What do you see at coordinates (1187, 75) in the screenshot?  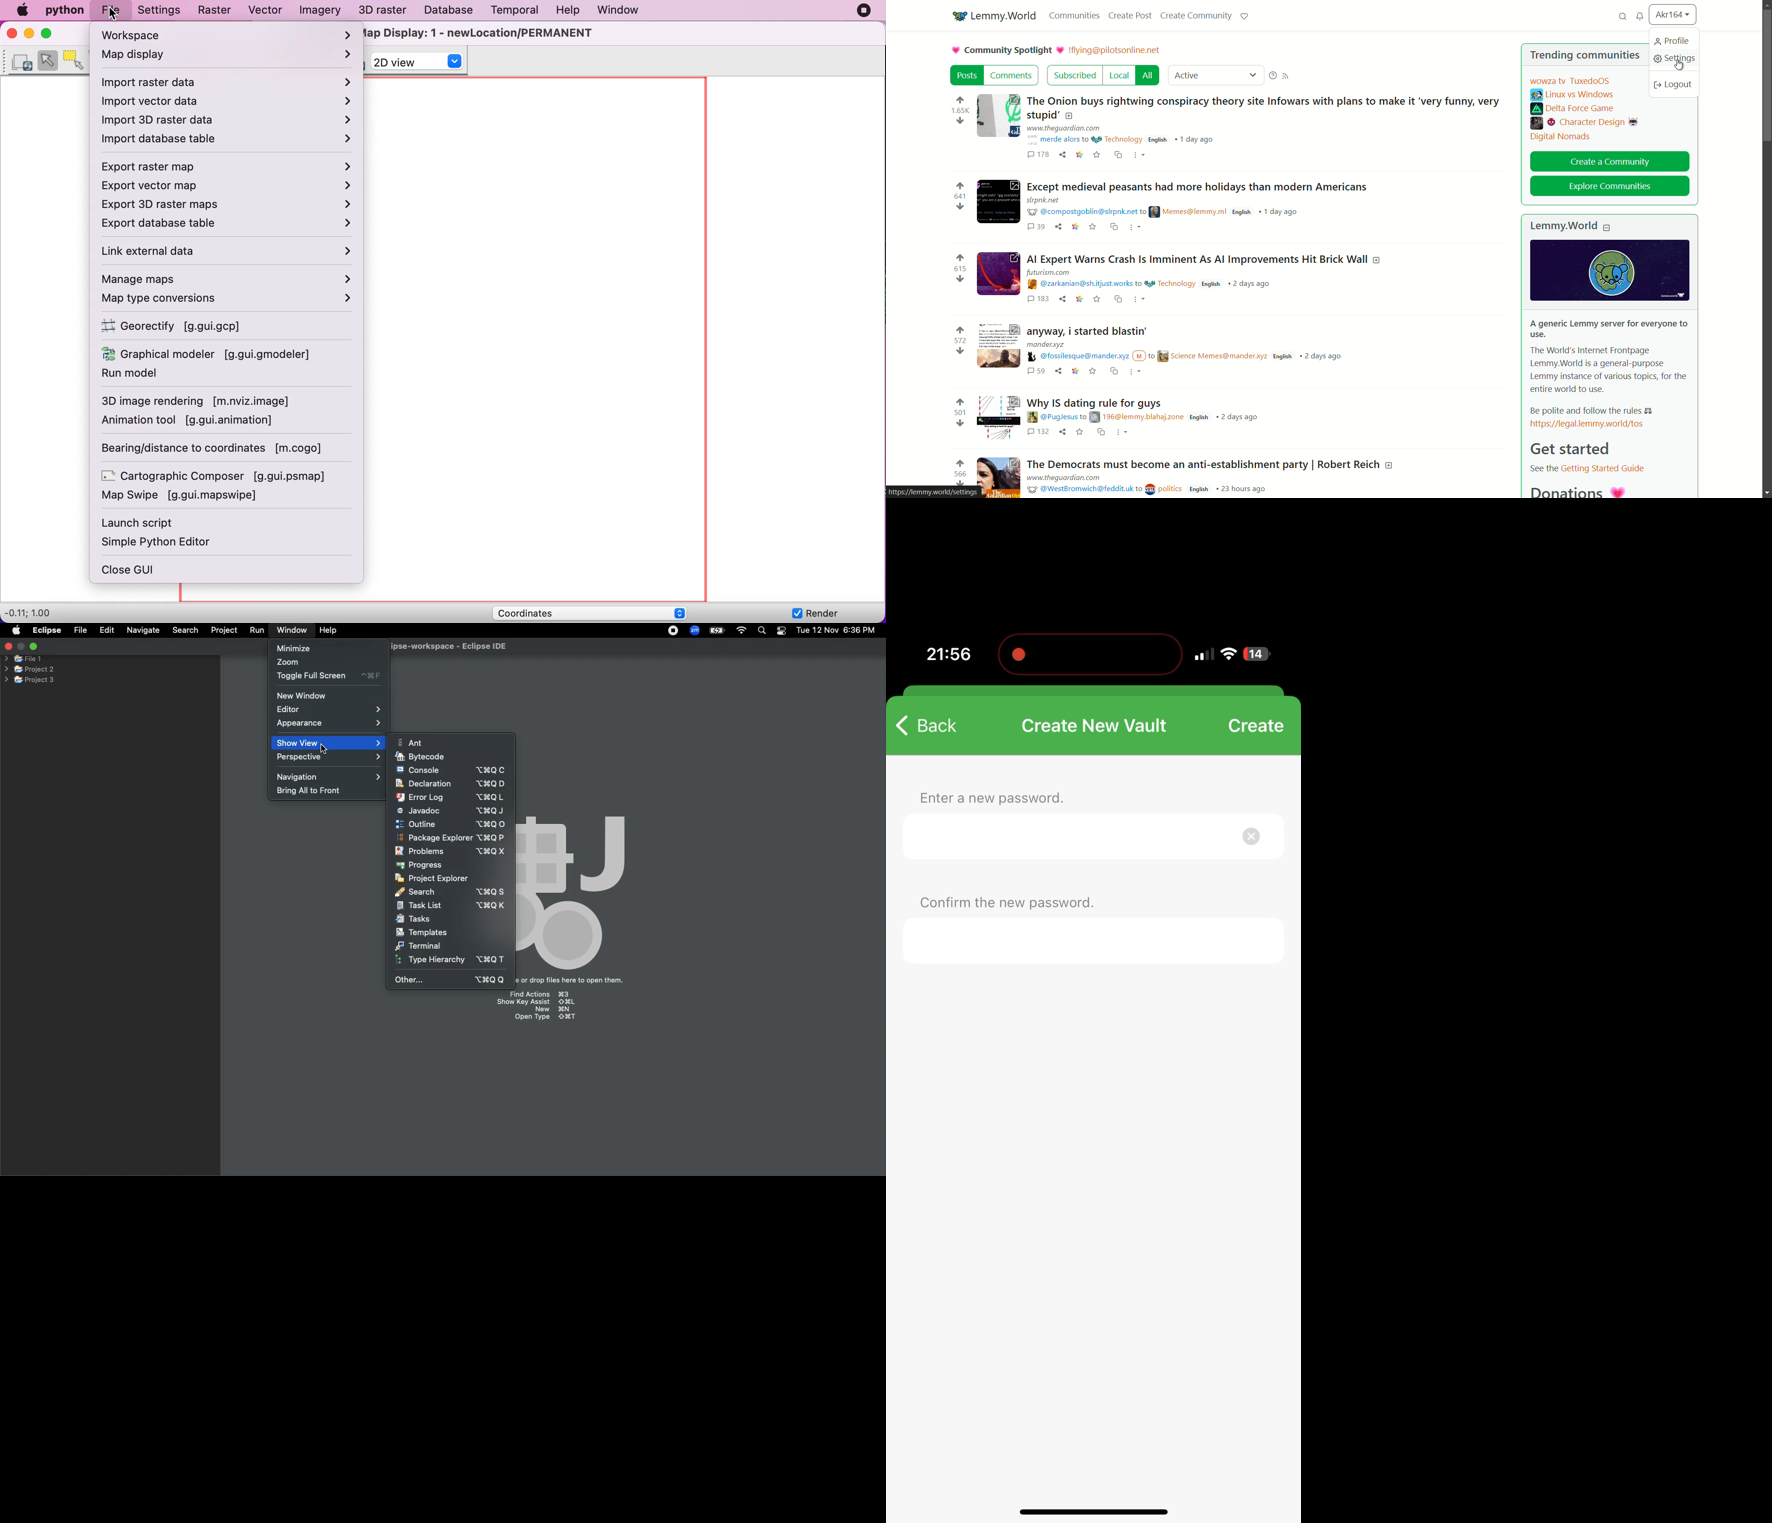 I see `active` at bounding box center [1187, 75].